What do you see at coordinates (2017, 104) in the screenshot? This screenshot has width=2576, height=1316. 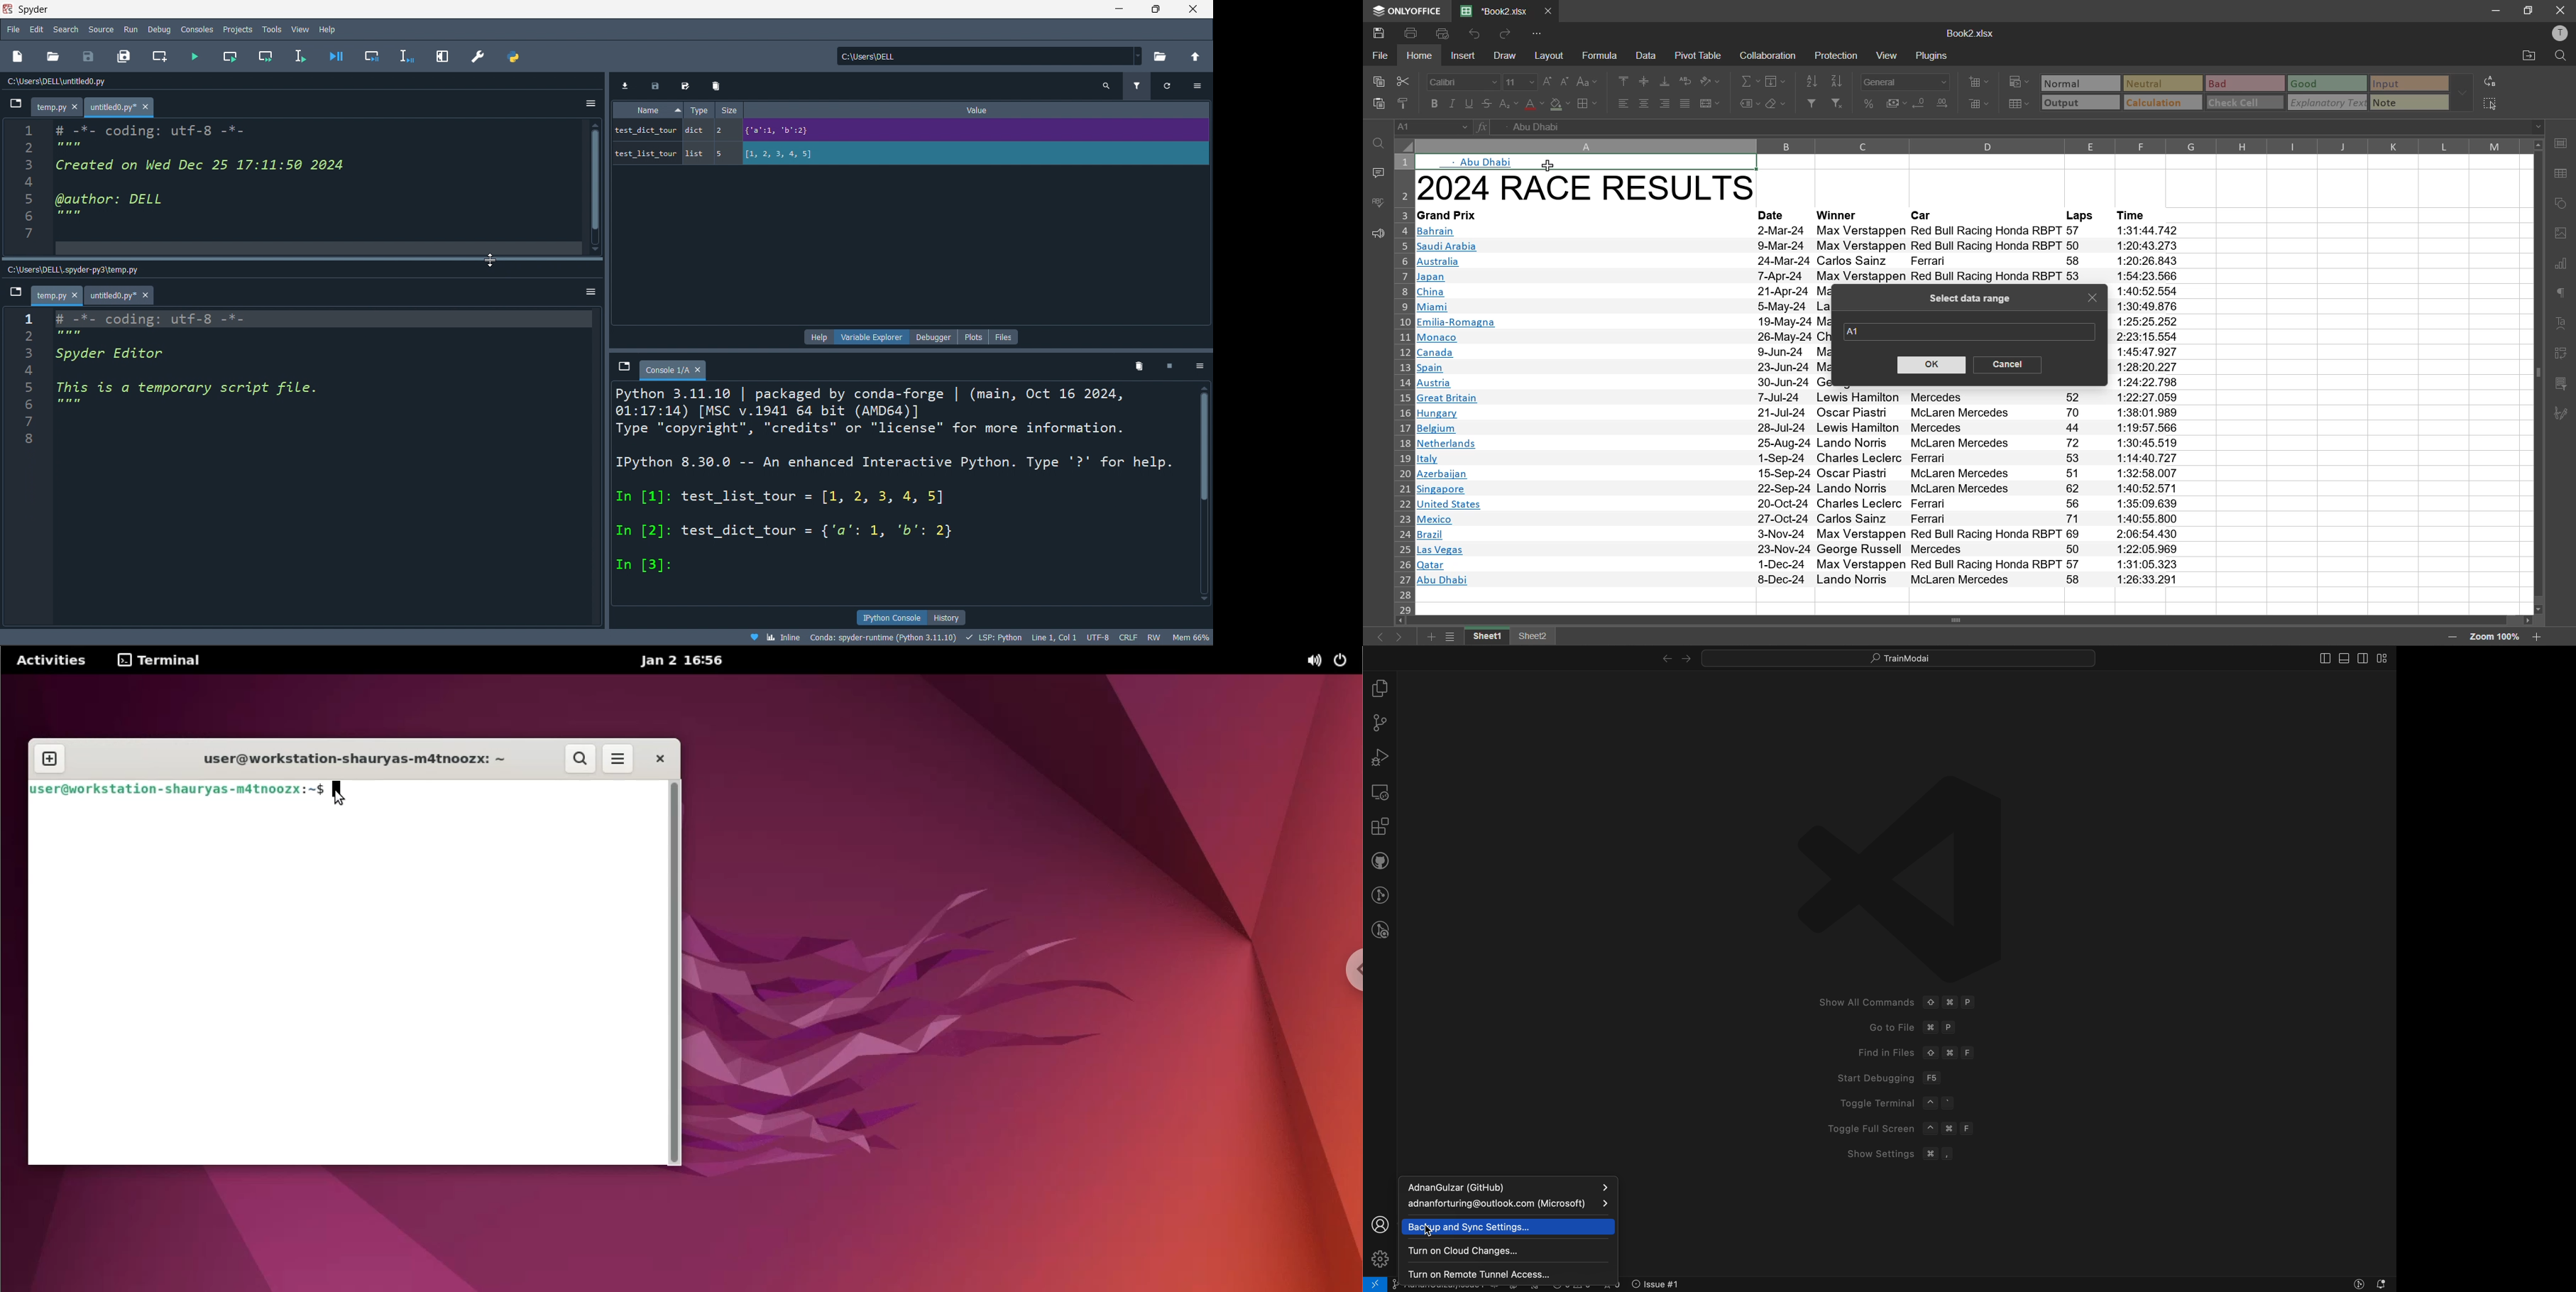 I see `format as table` at bounding box center [2017, 104].